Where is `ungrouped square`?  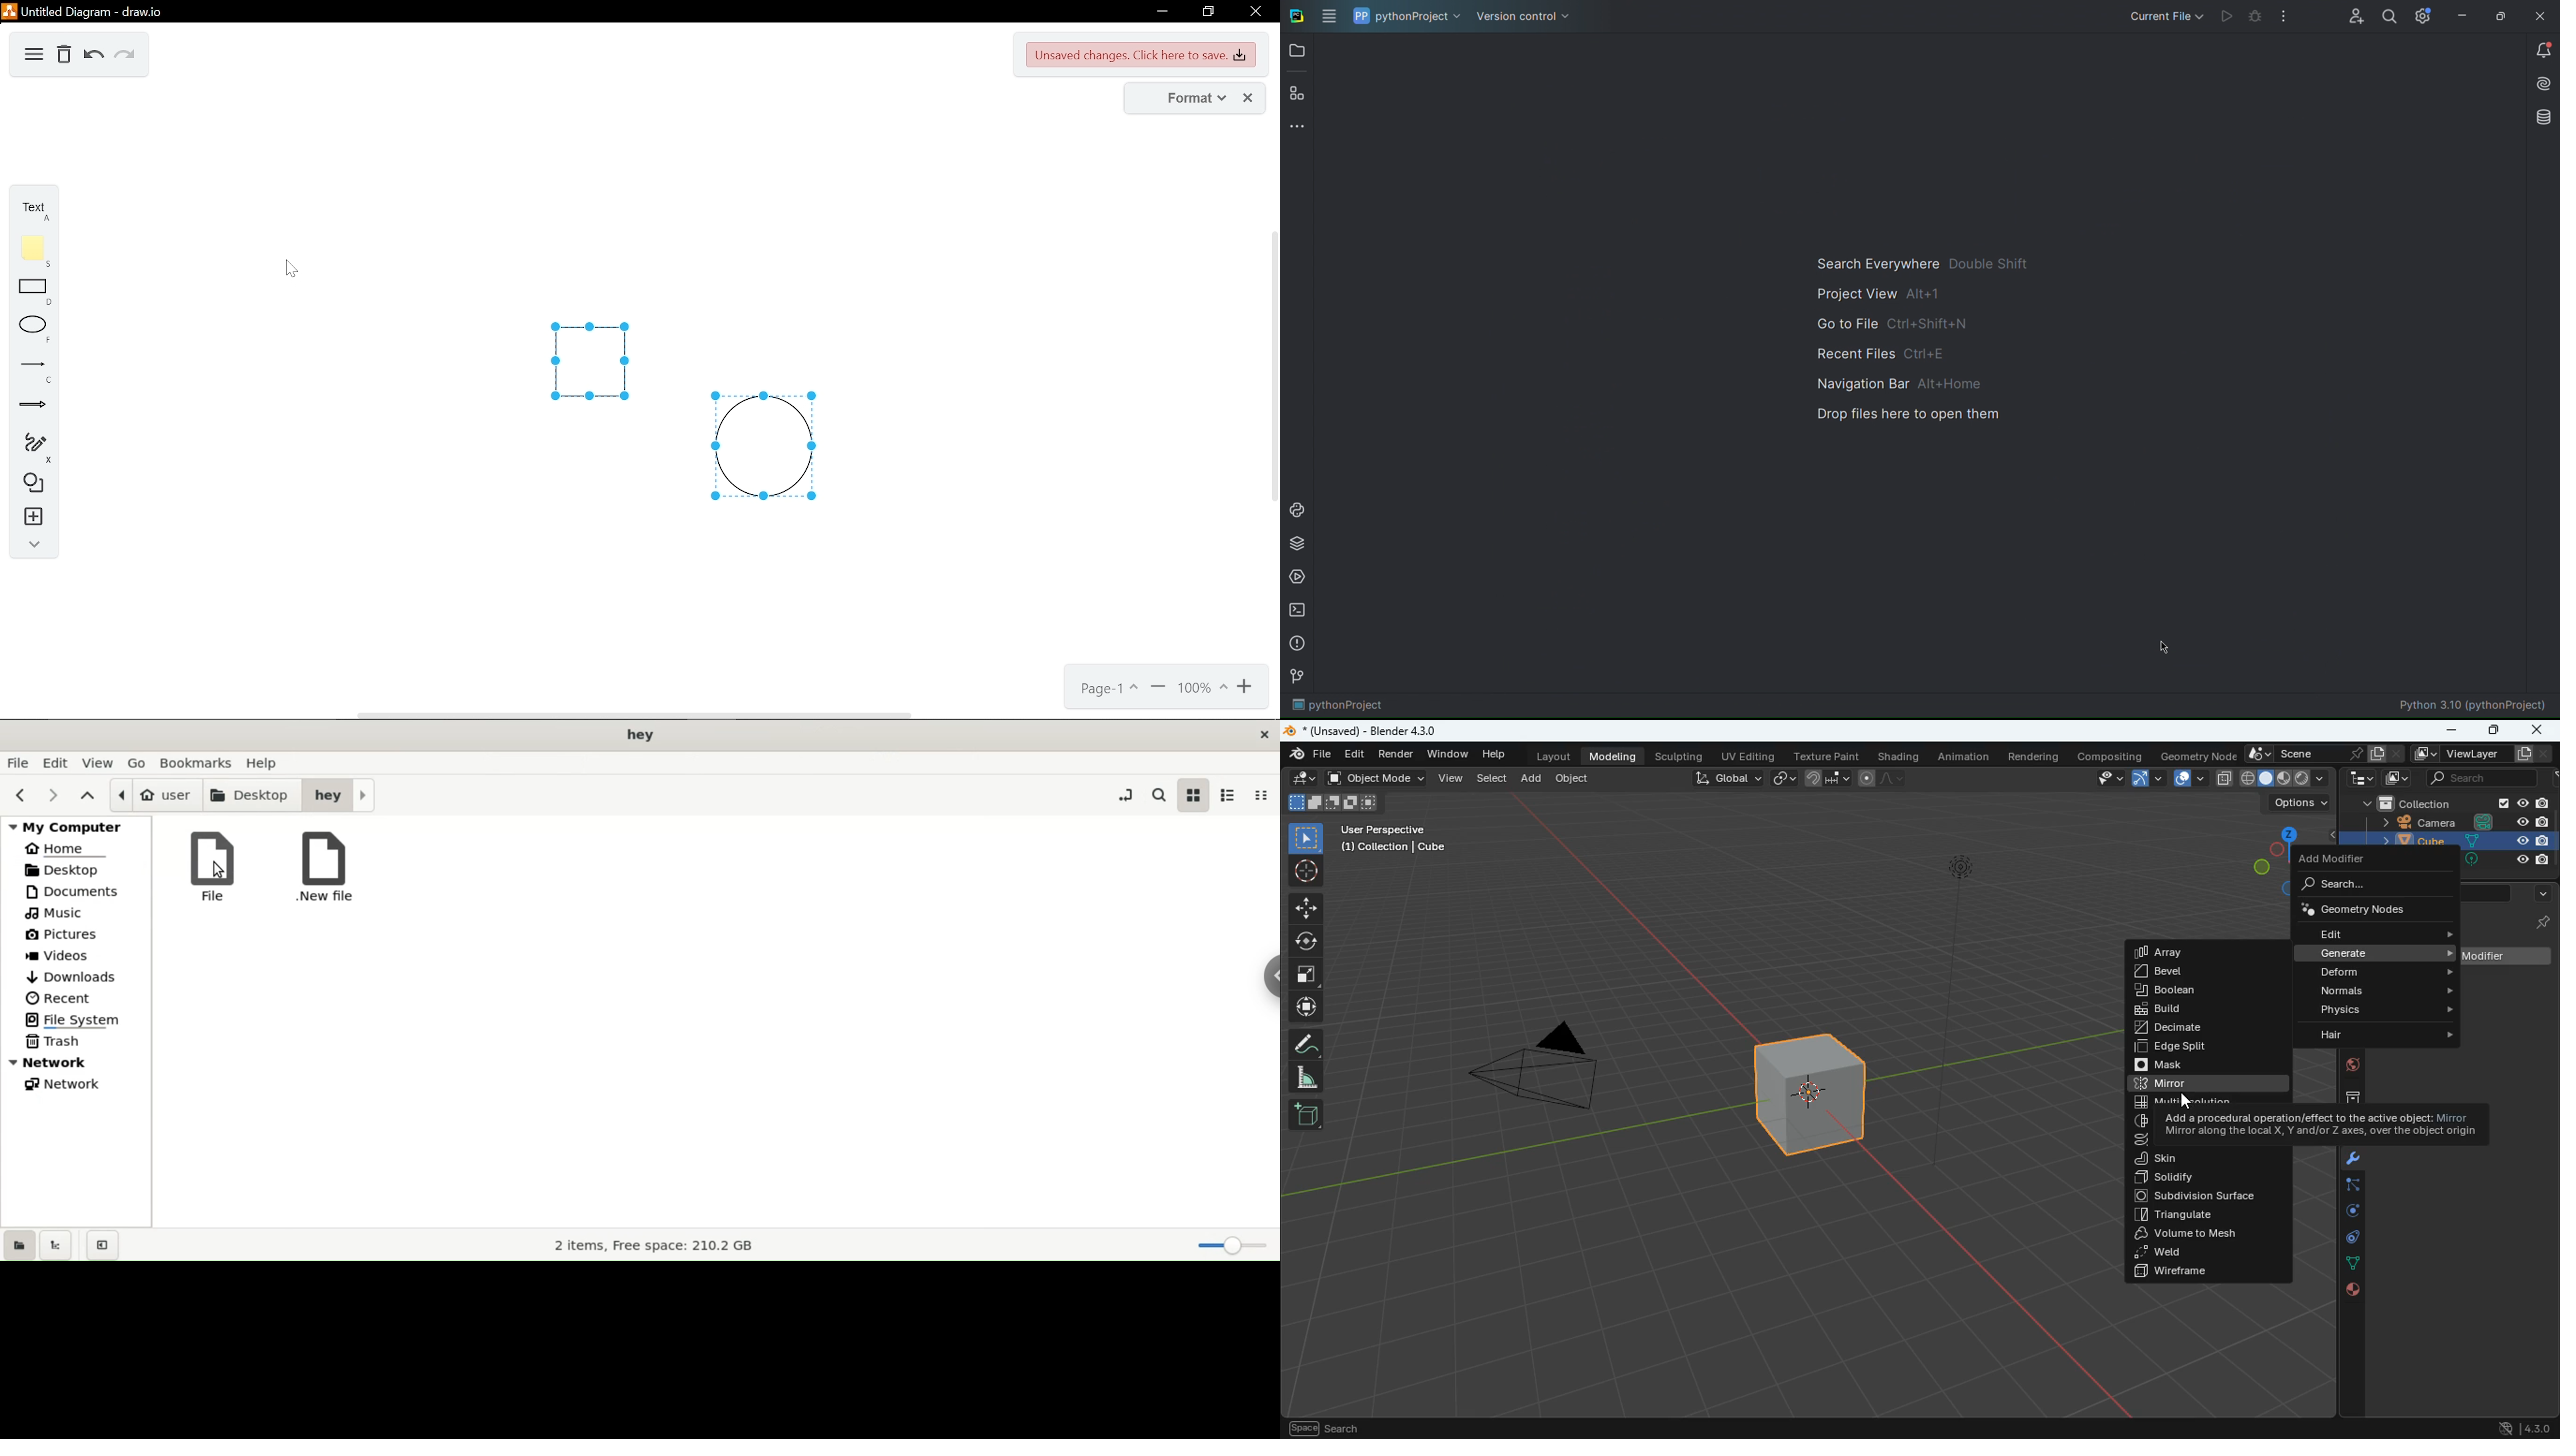 ungrouped square is located at coordinates (590, 360).